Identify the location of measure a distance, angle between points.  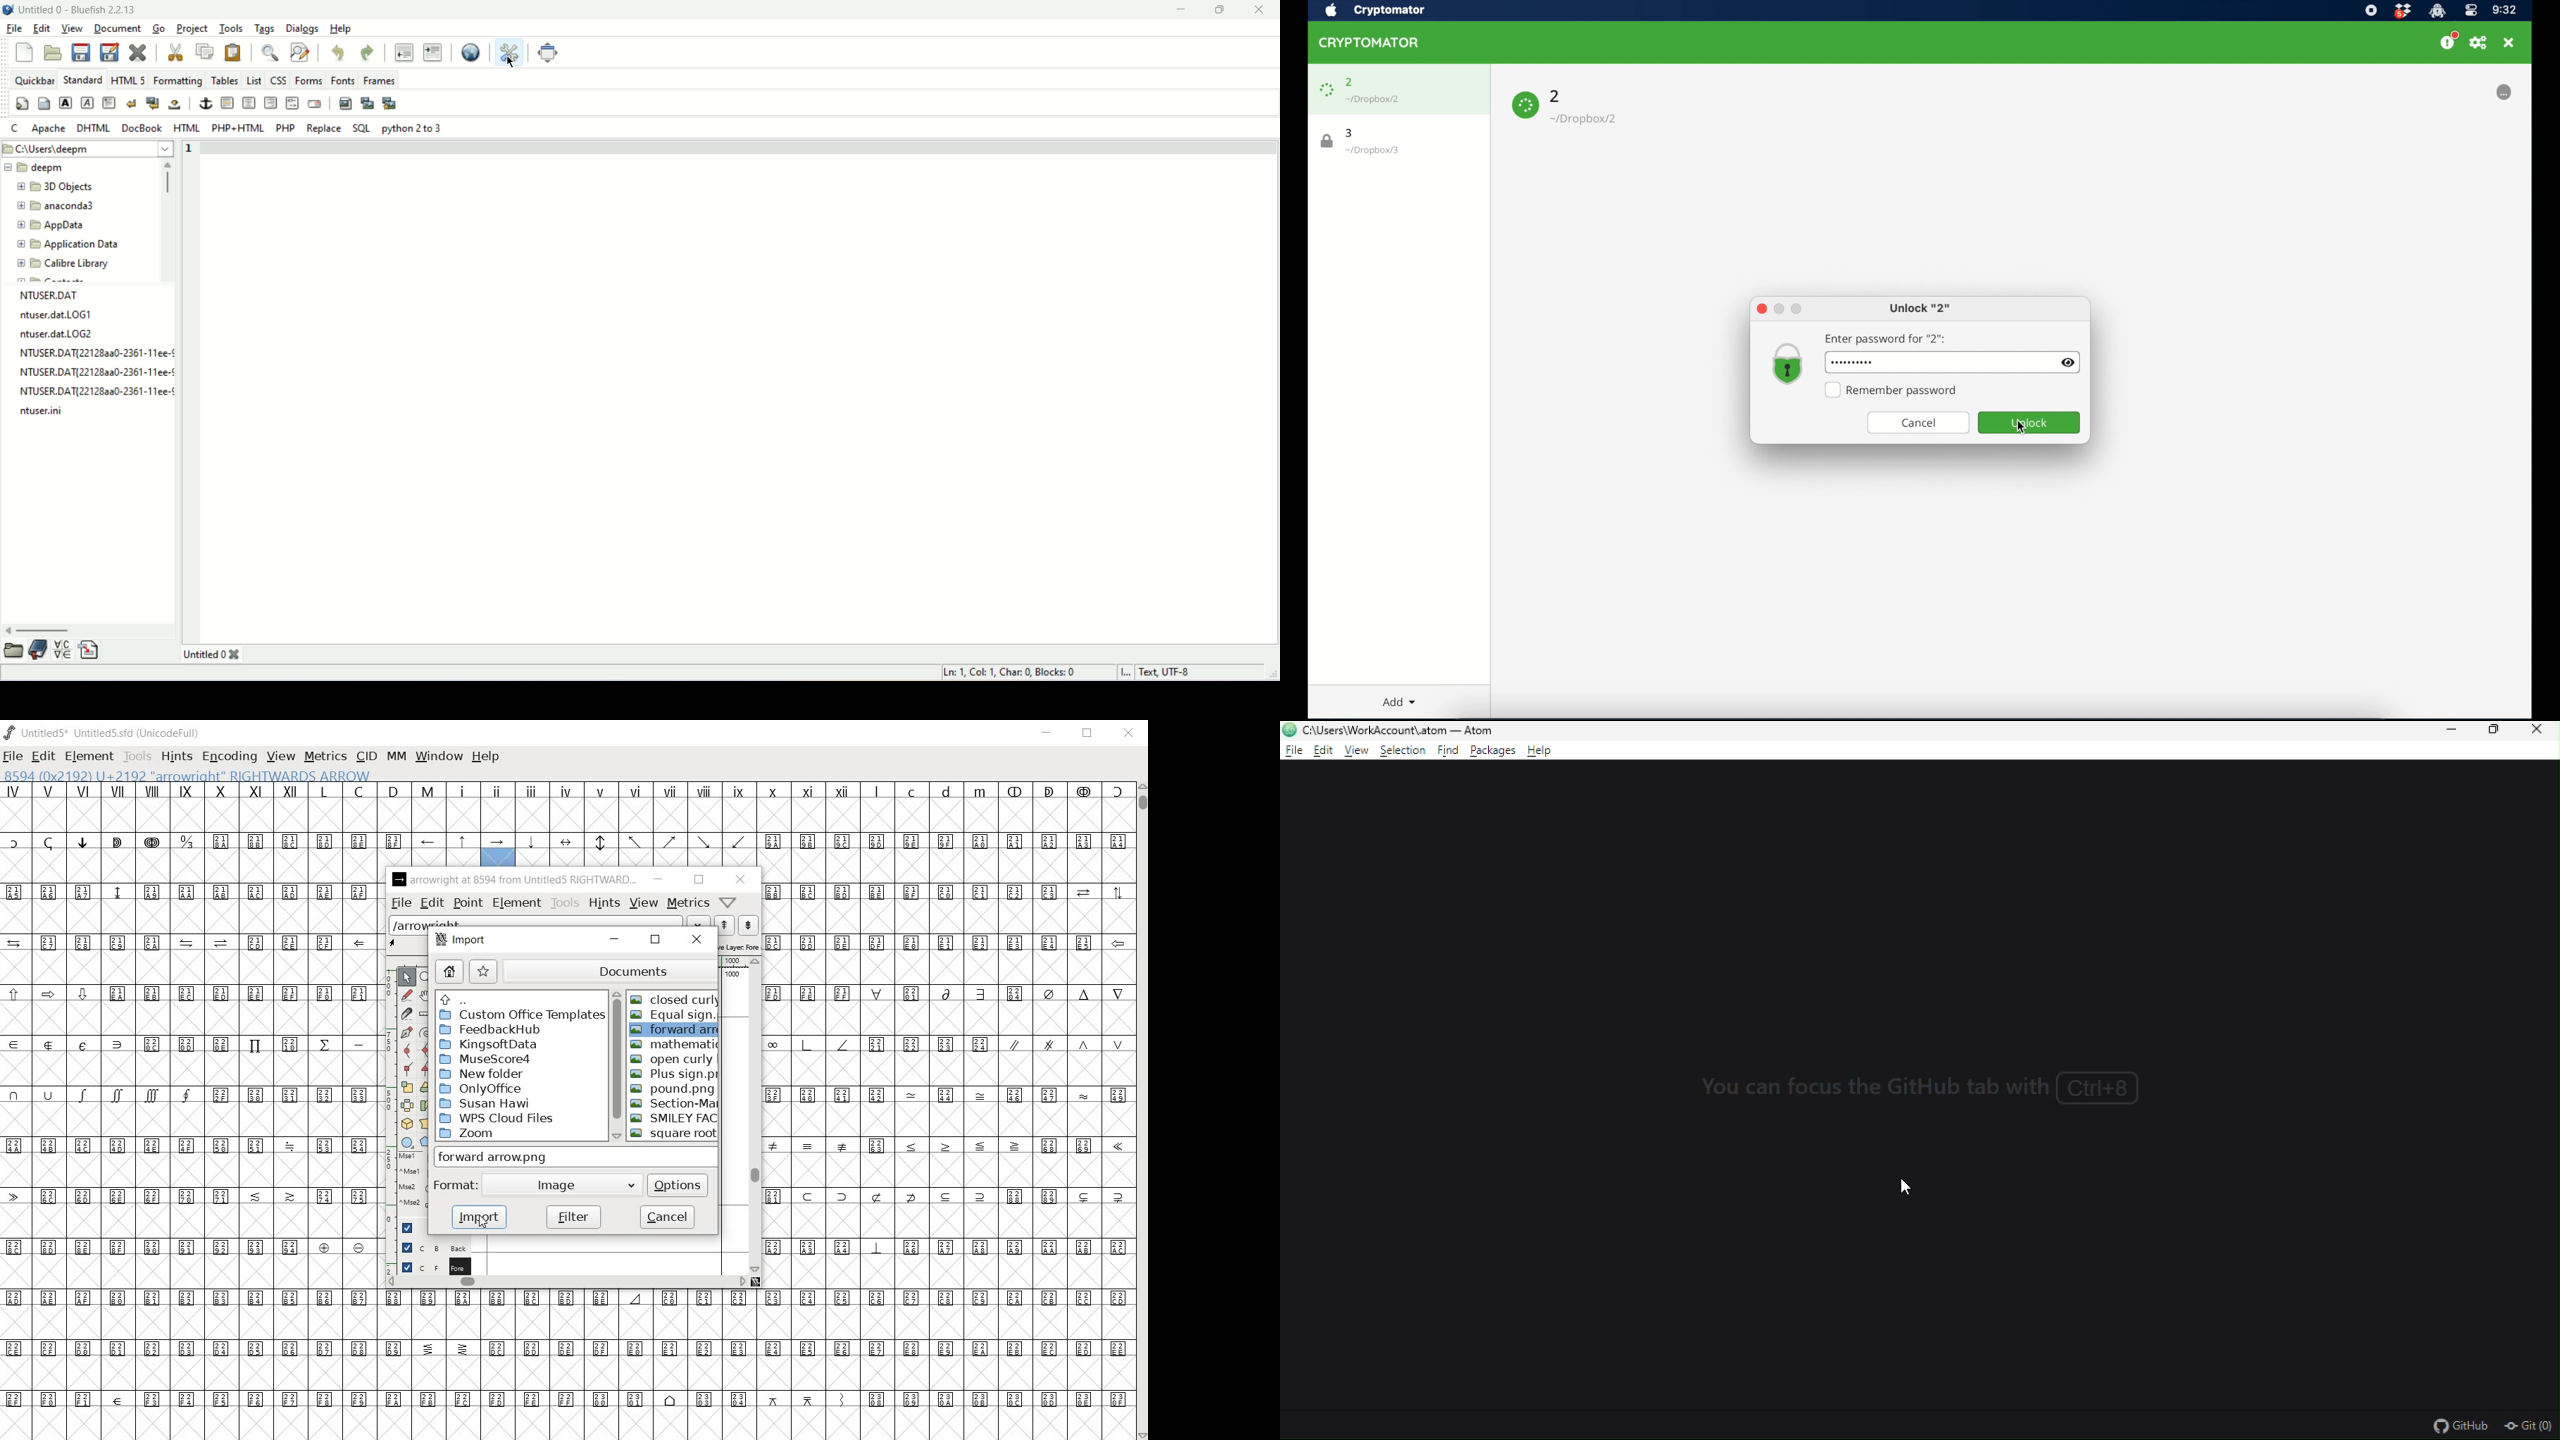
(425, 1015).